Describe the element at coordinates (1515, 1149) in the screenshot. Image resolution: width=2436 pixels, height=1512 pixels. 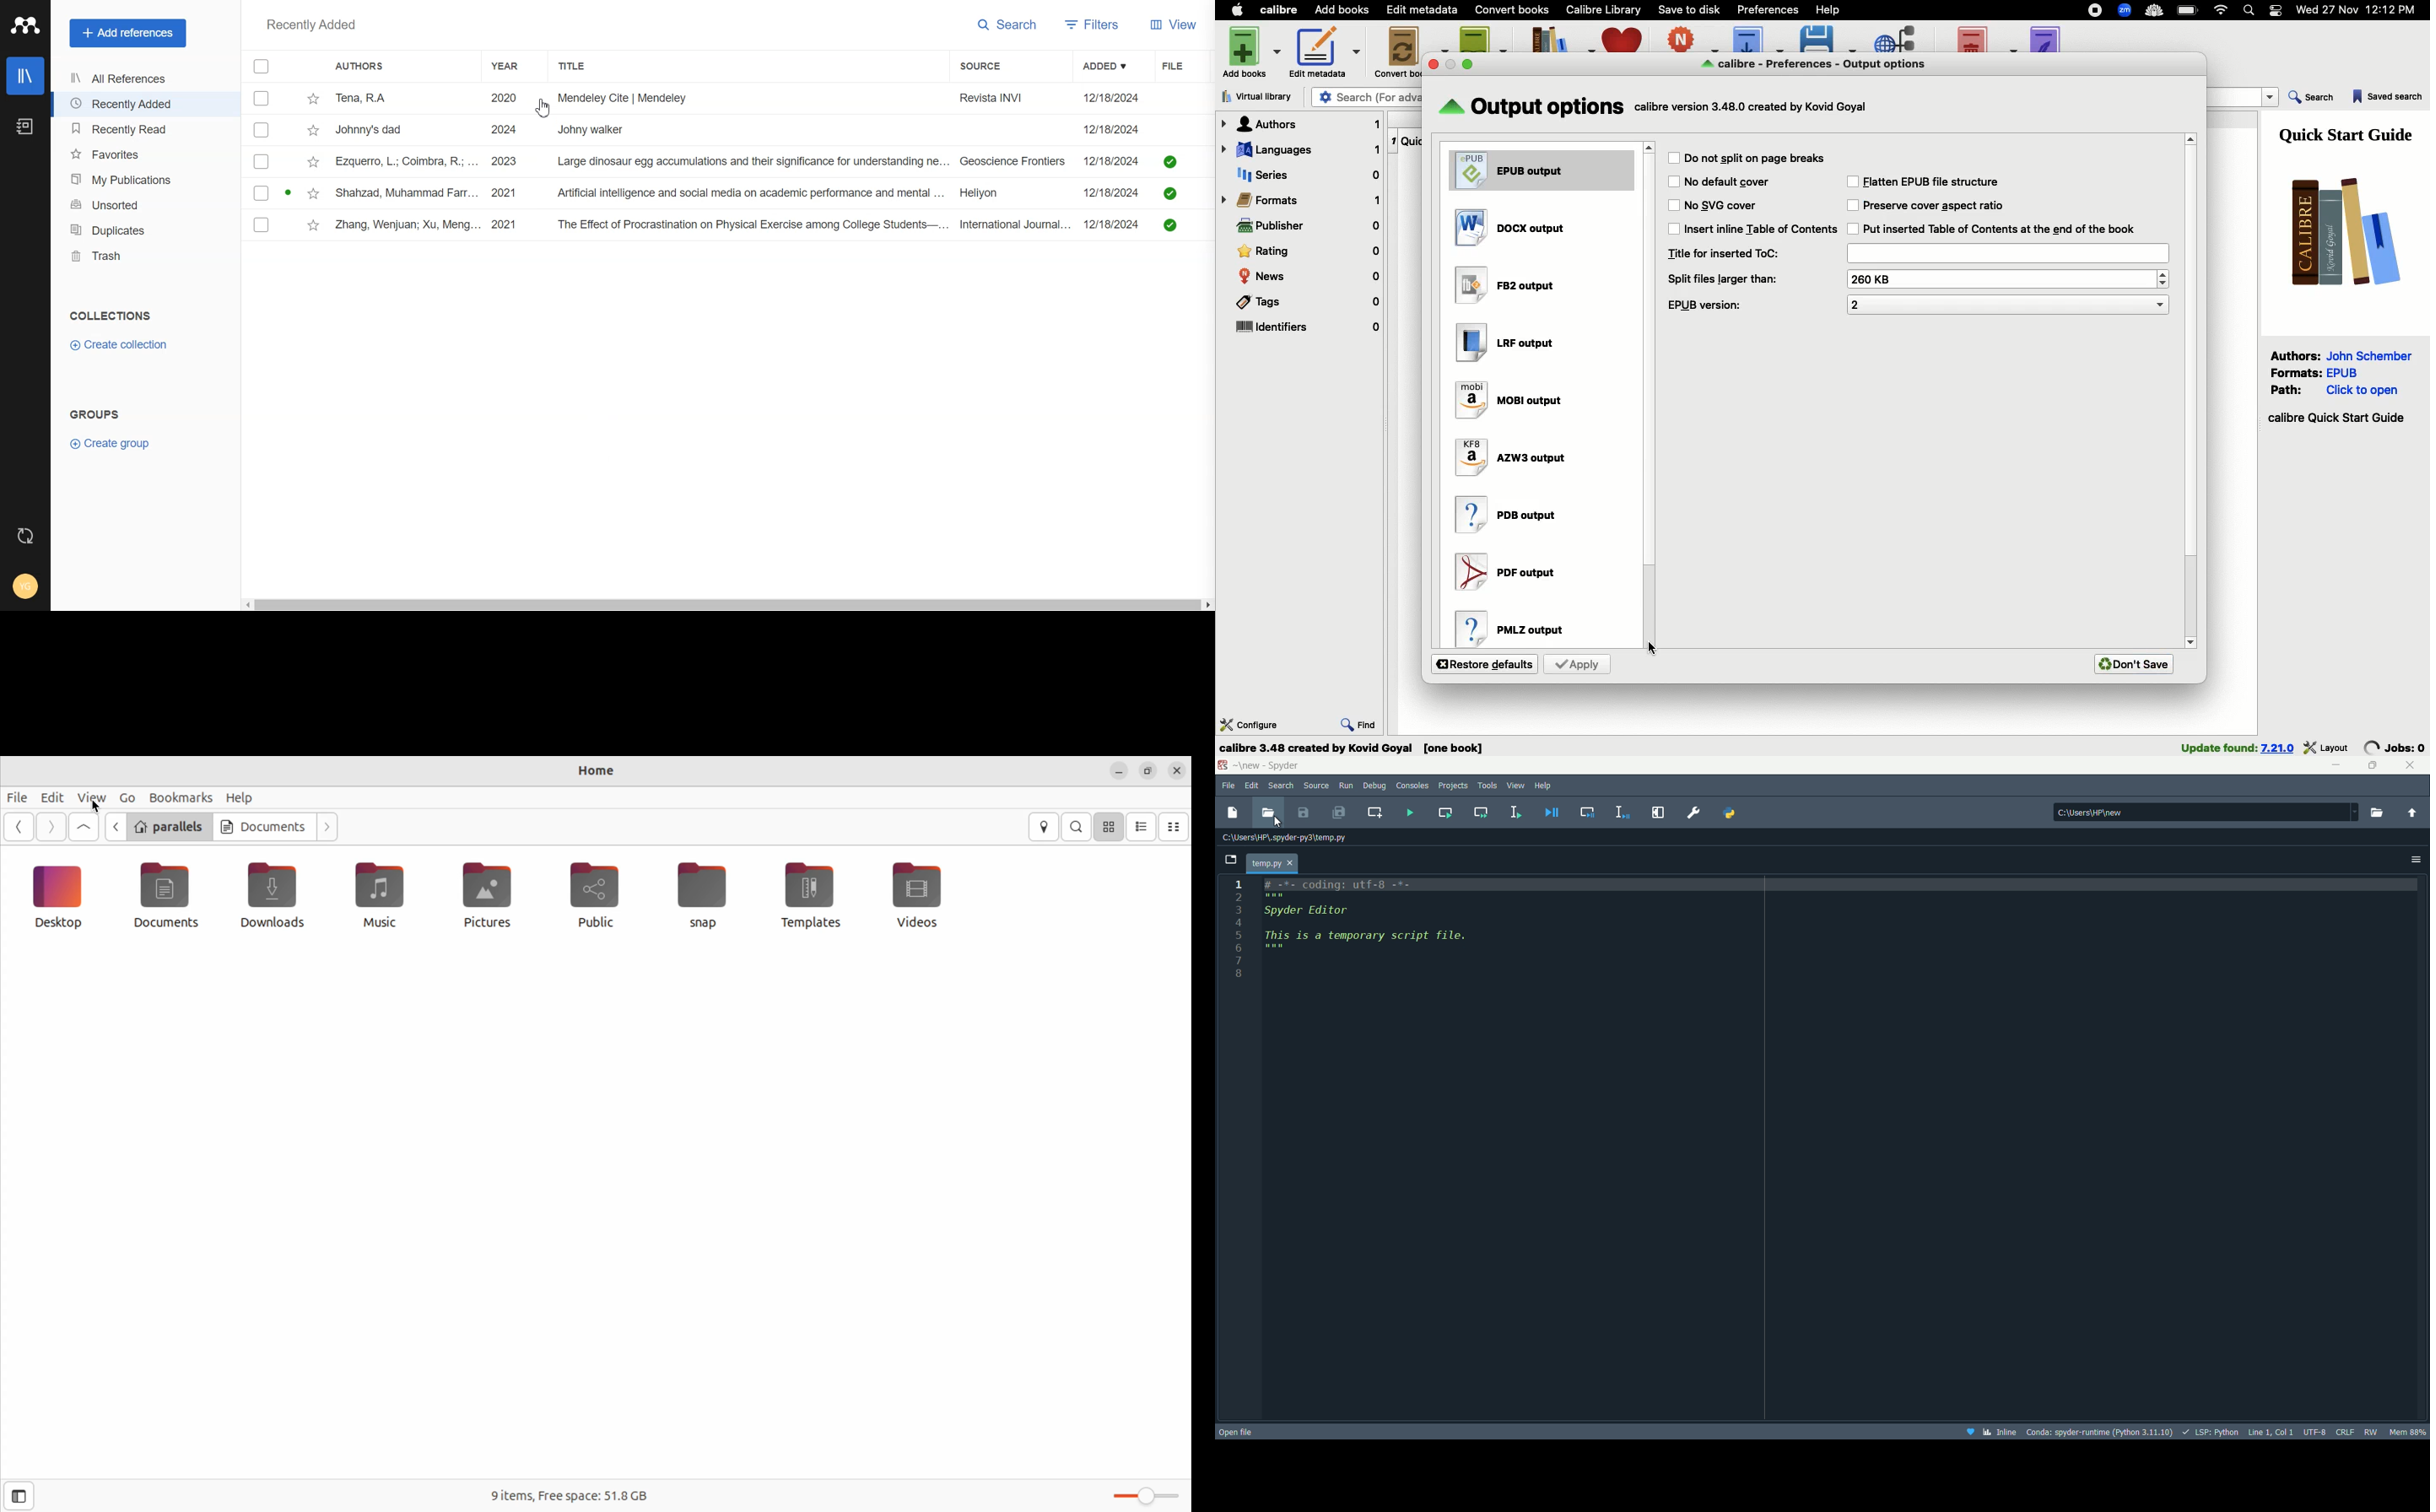
I see `code editor` at that location.